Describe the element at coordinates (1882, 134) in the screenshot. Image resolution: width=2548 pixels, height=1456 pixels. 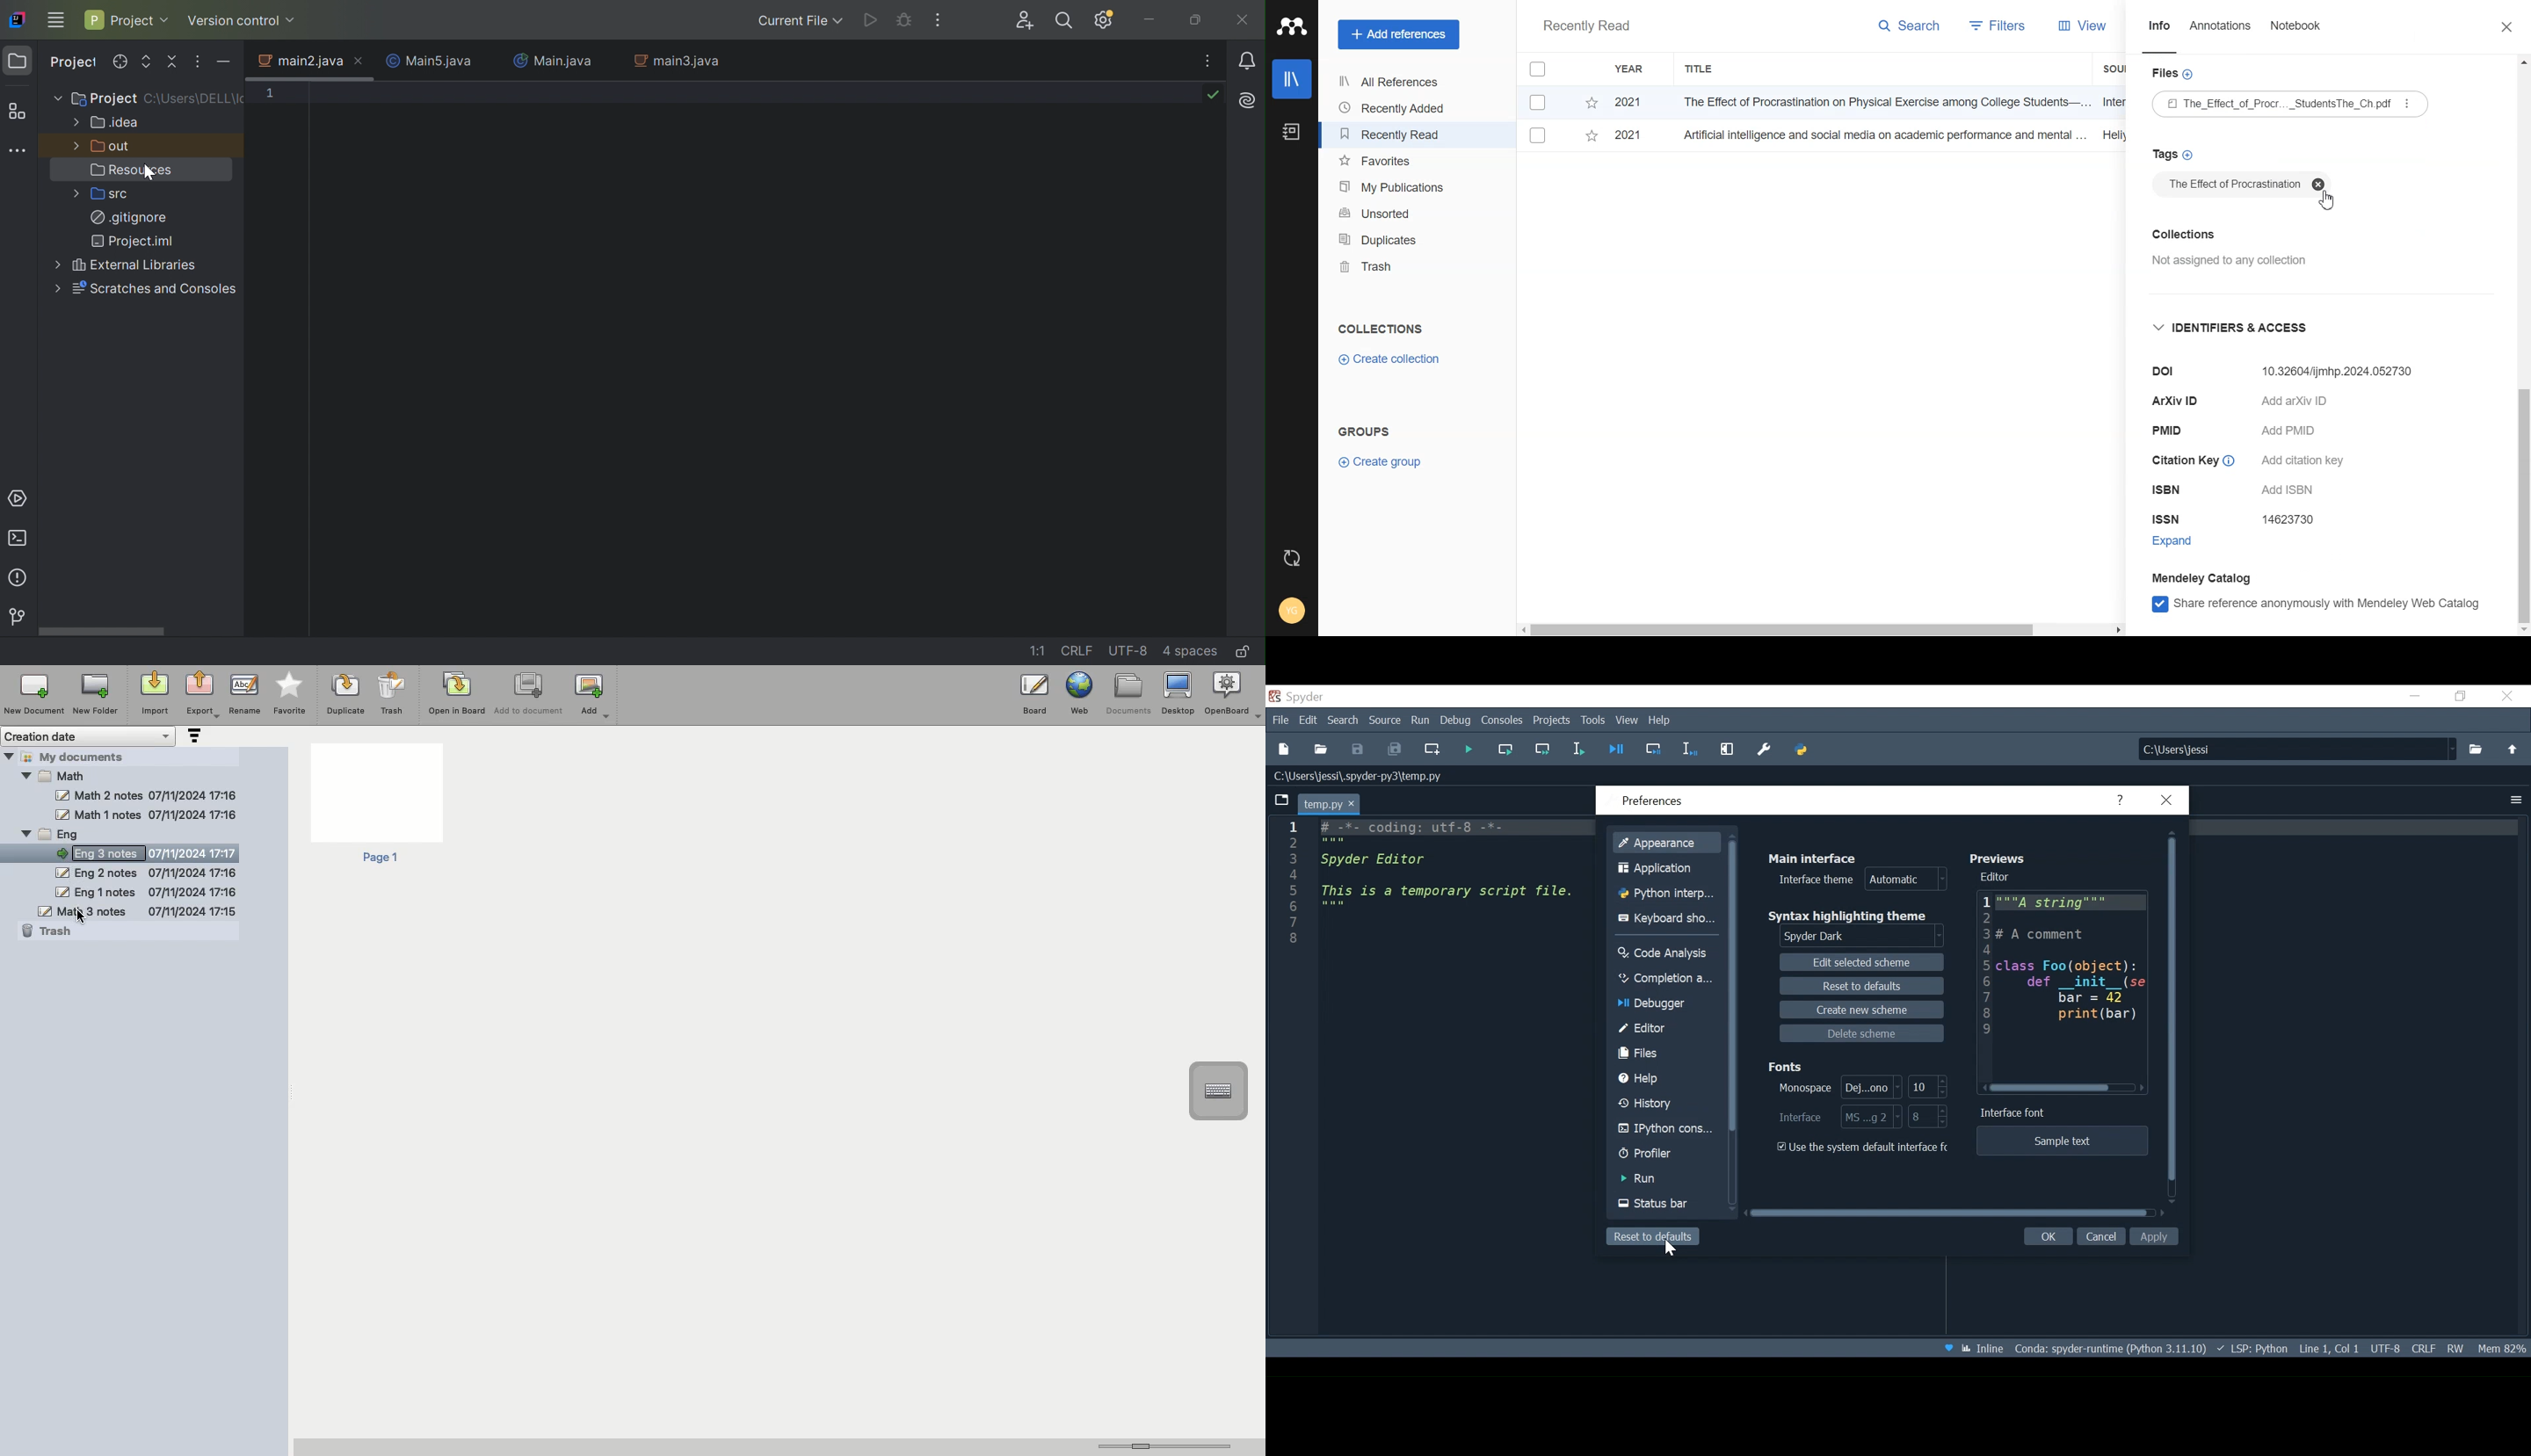
I see `Artificial intelligence and social media on academic performance and mental ...` at that location.